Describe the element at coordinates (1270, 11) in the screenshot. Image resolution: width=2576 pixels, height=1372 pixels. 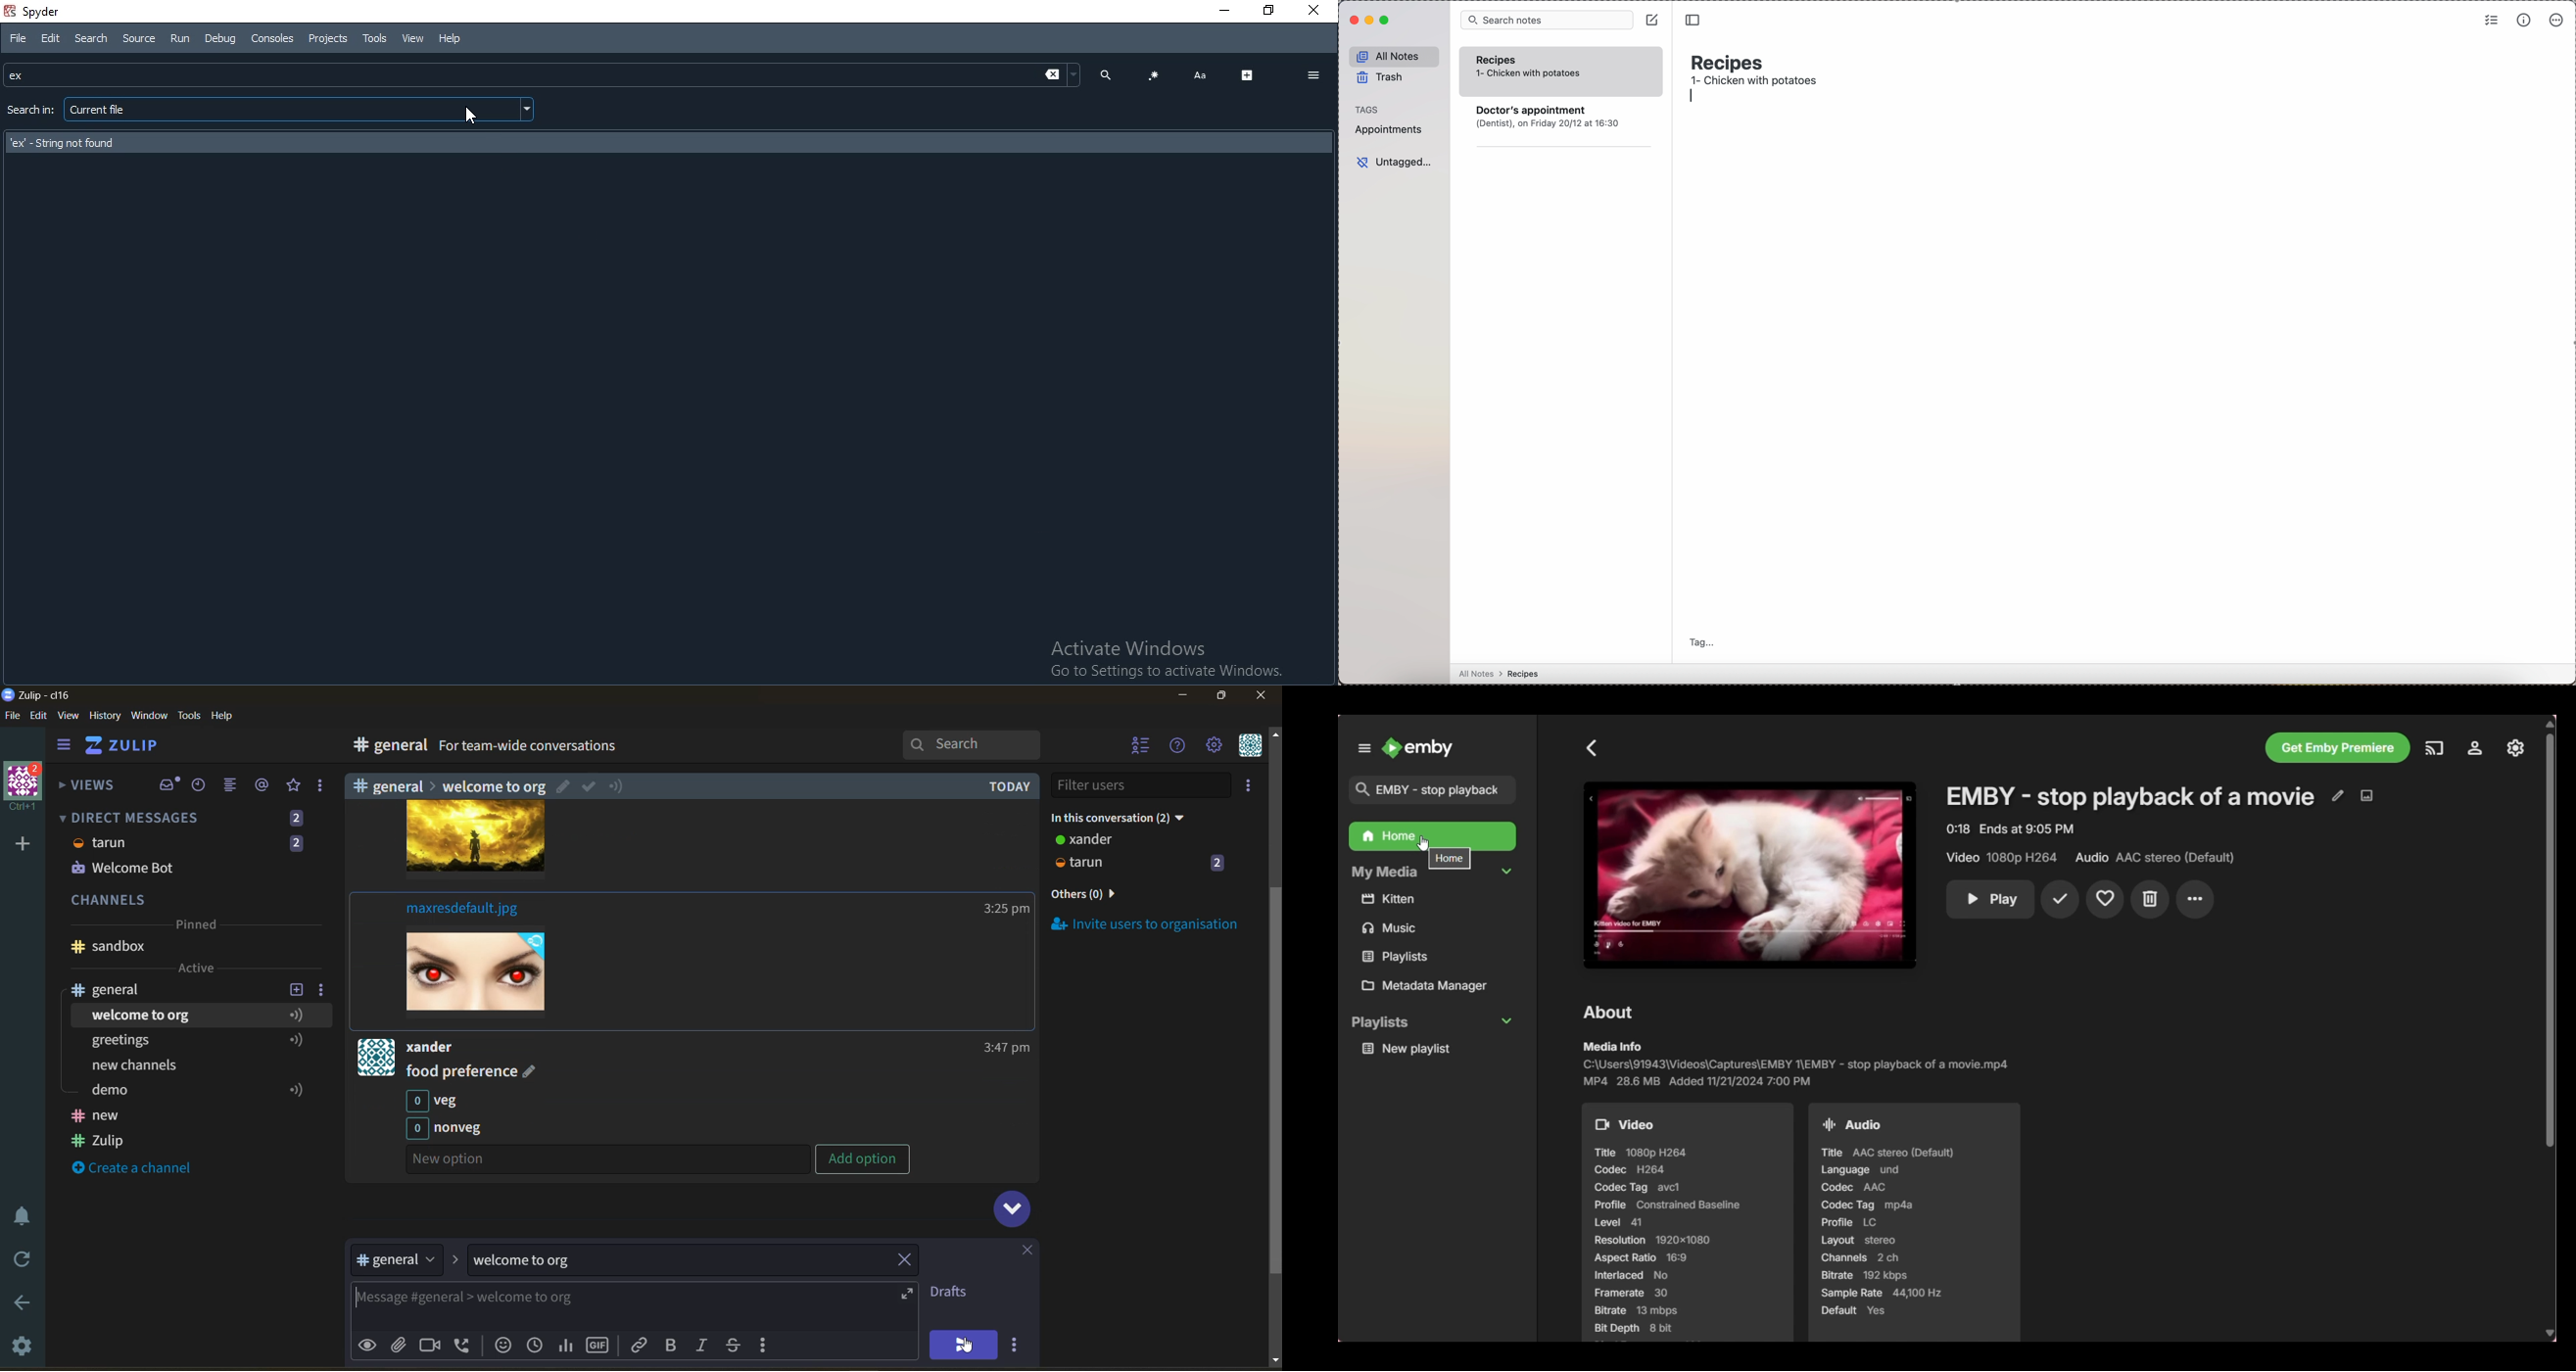
I see `Restore` at that location.